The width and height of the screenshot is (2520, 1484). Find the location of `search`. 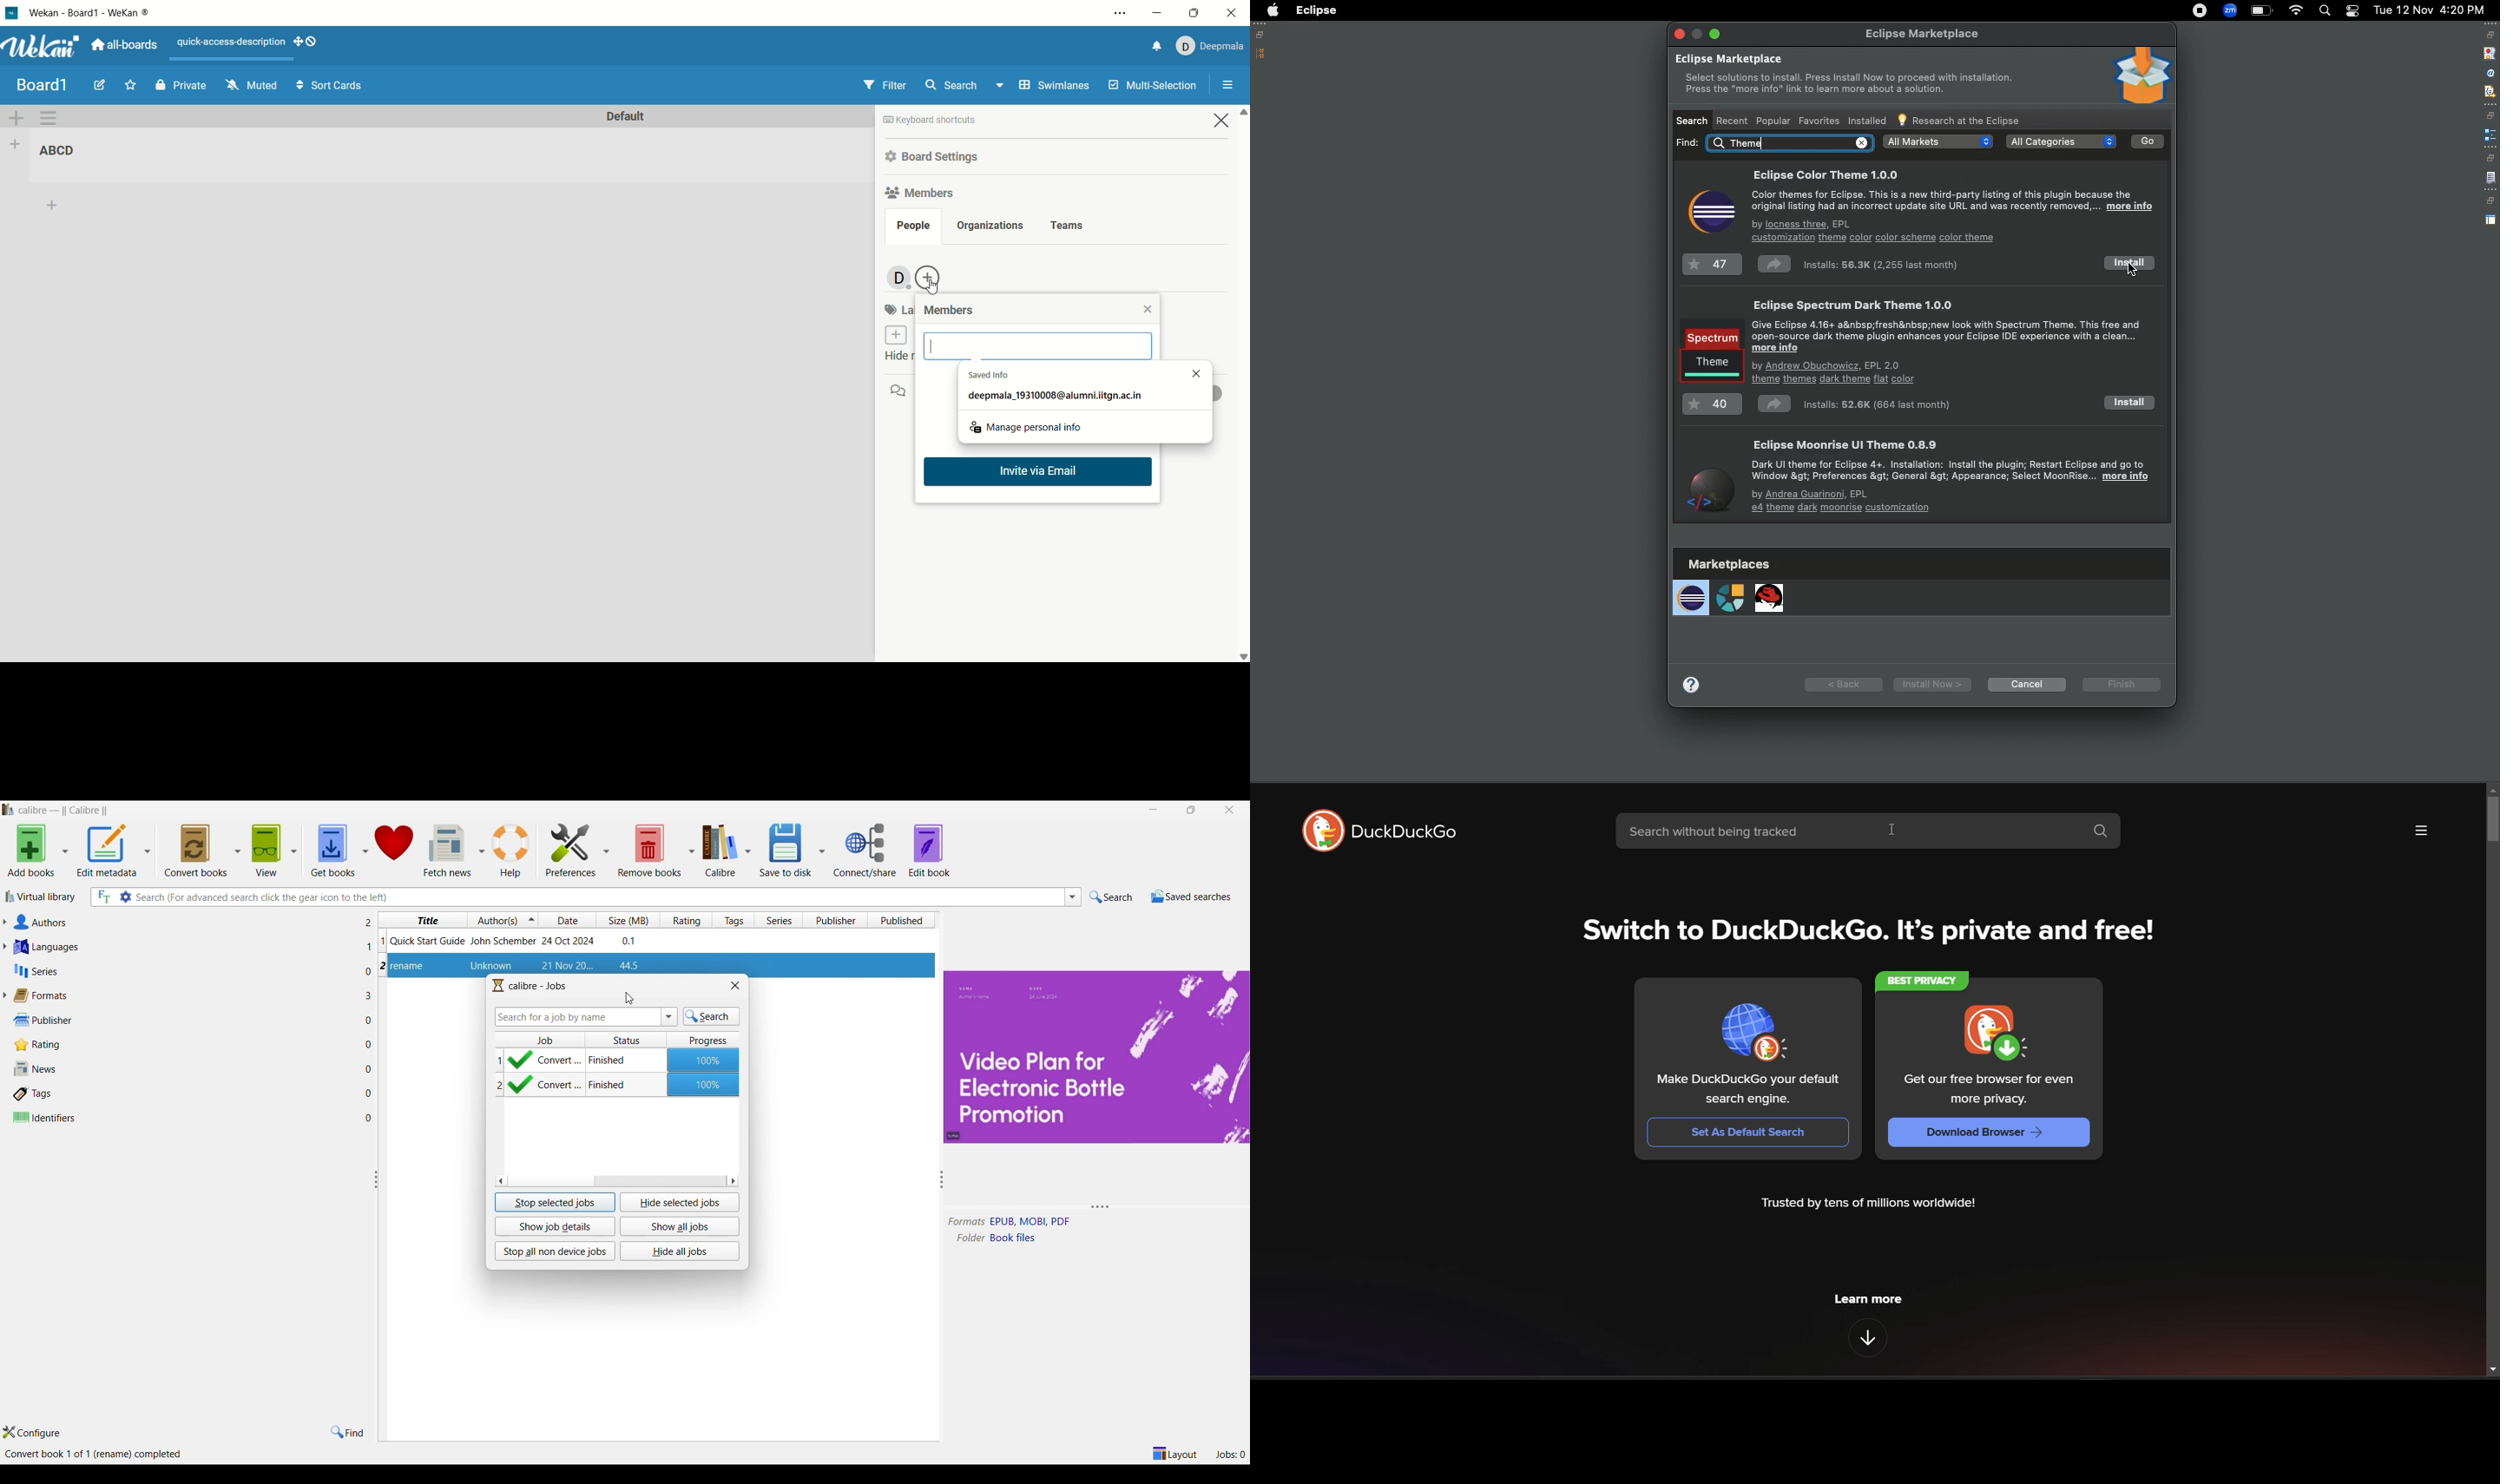

search is located at coordinates (966, 85).